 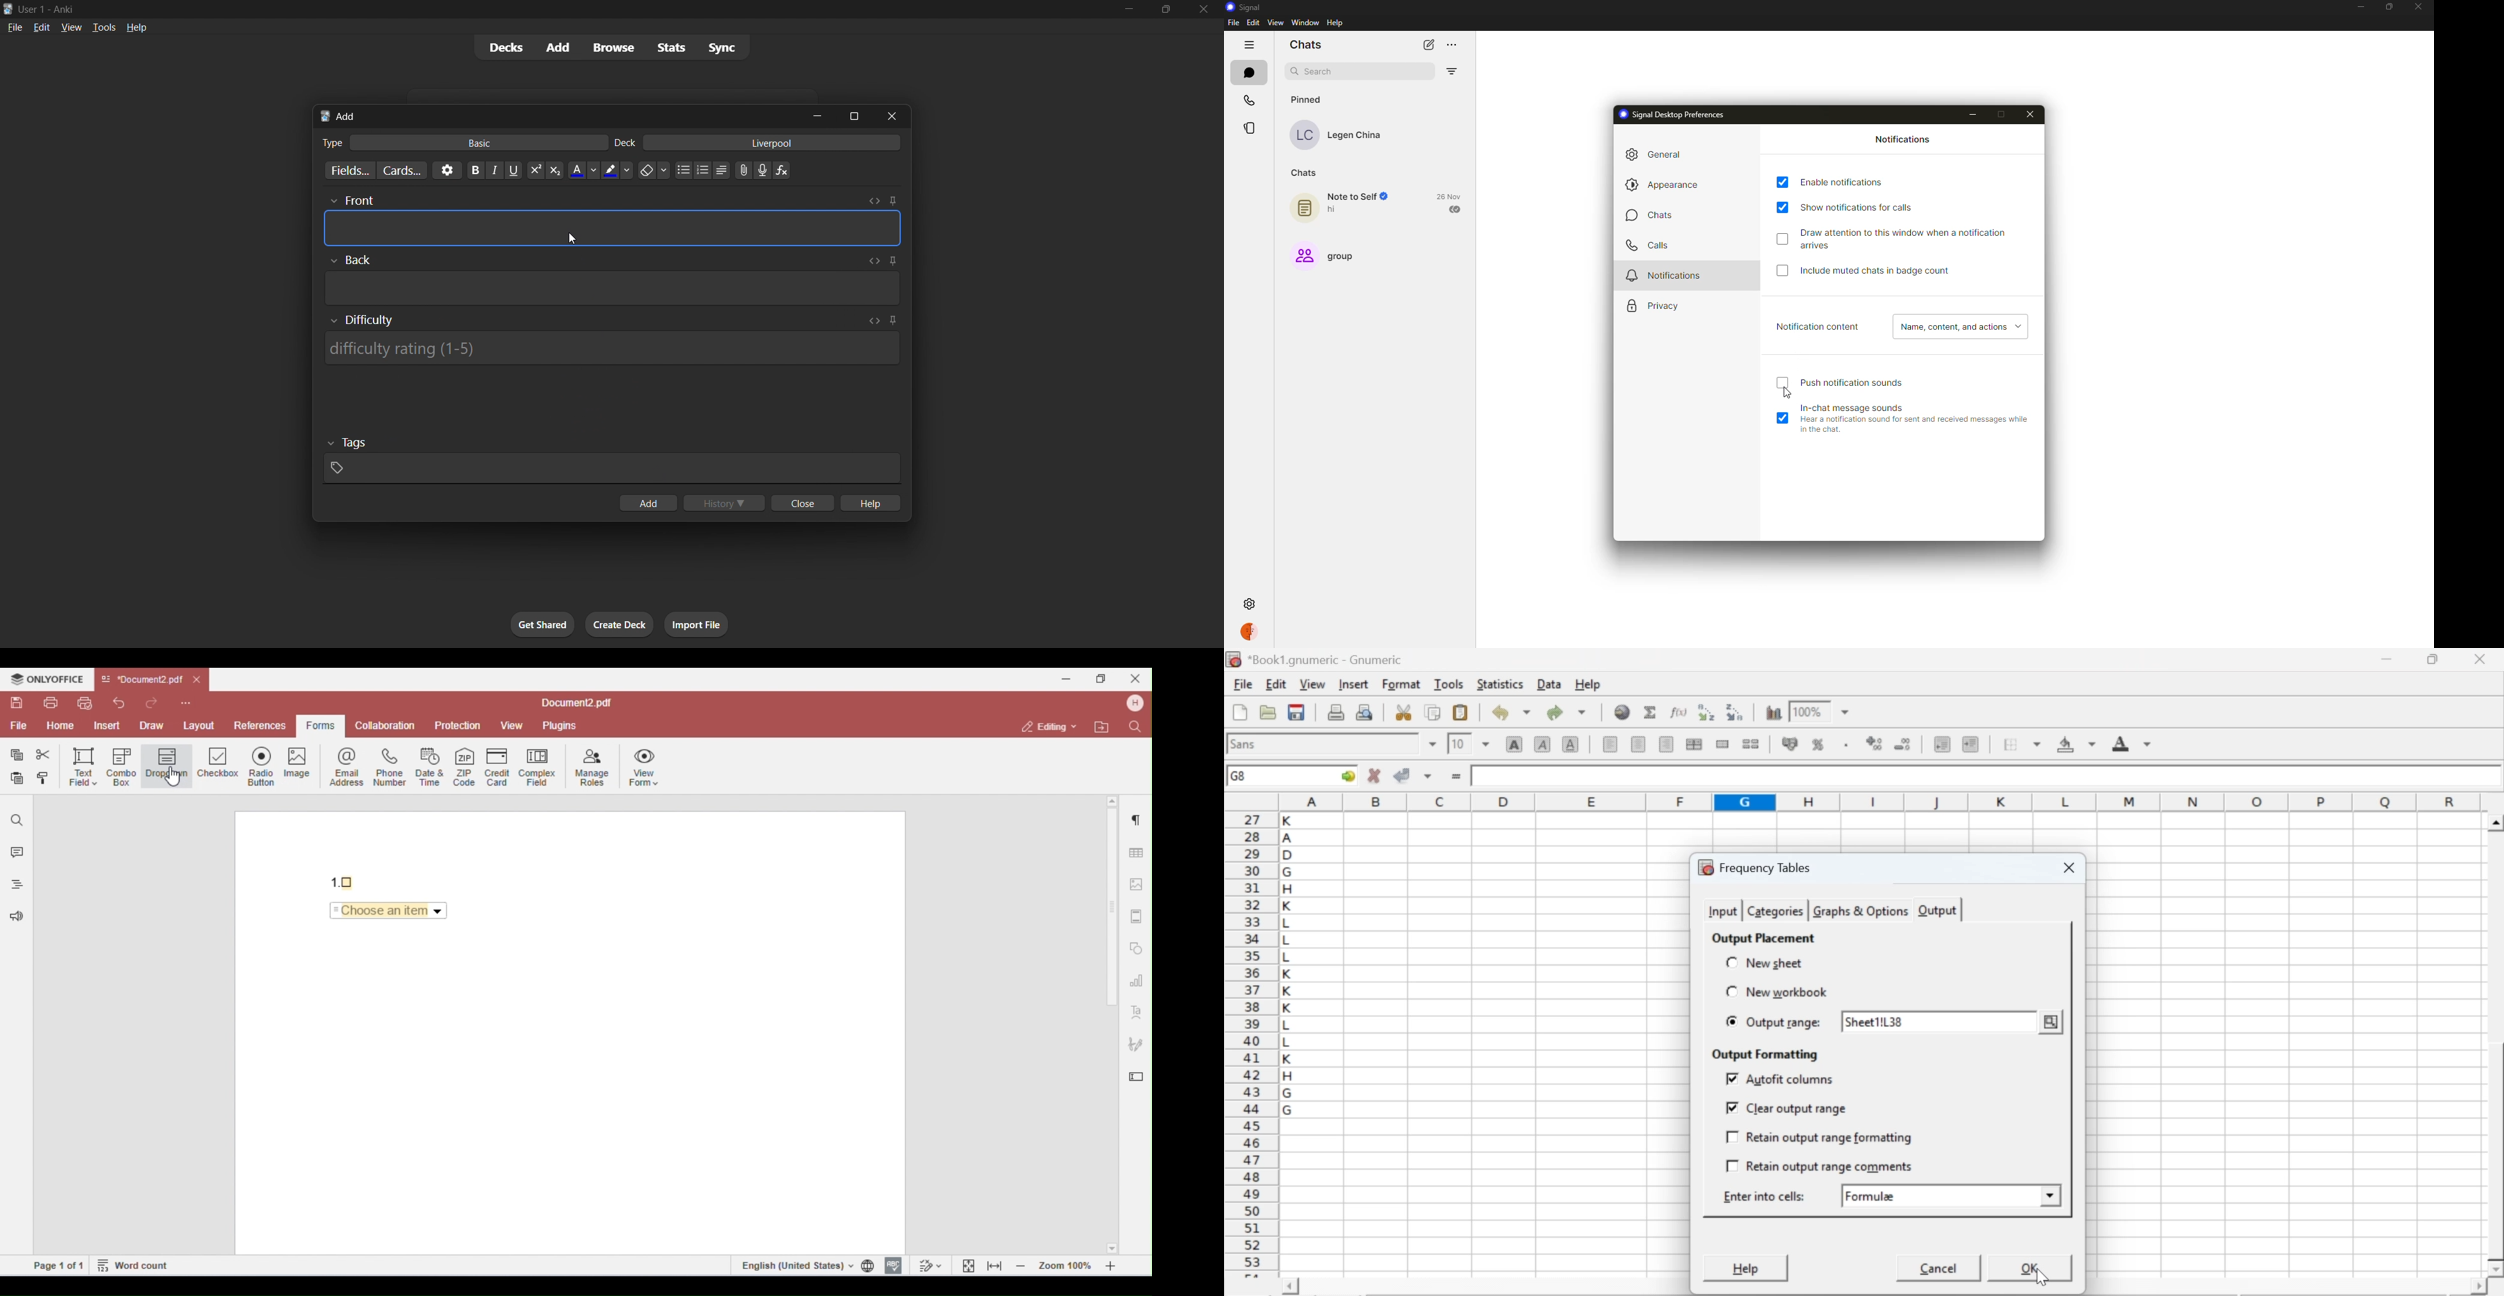 I want to click on Anki logo, so click(x=8, y=9).